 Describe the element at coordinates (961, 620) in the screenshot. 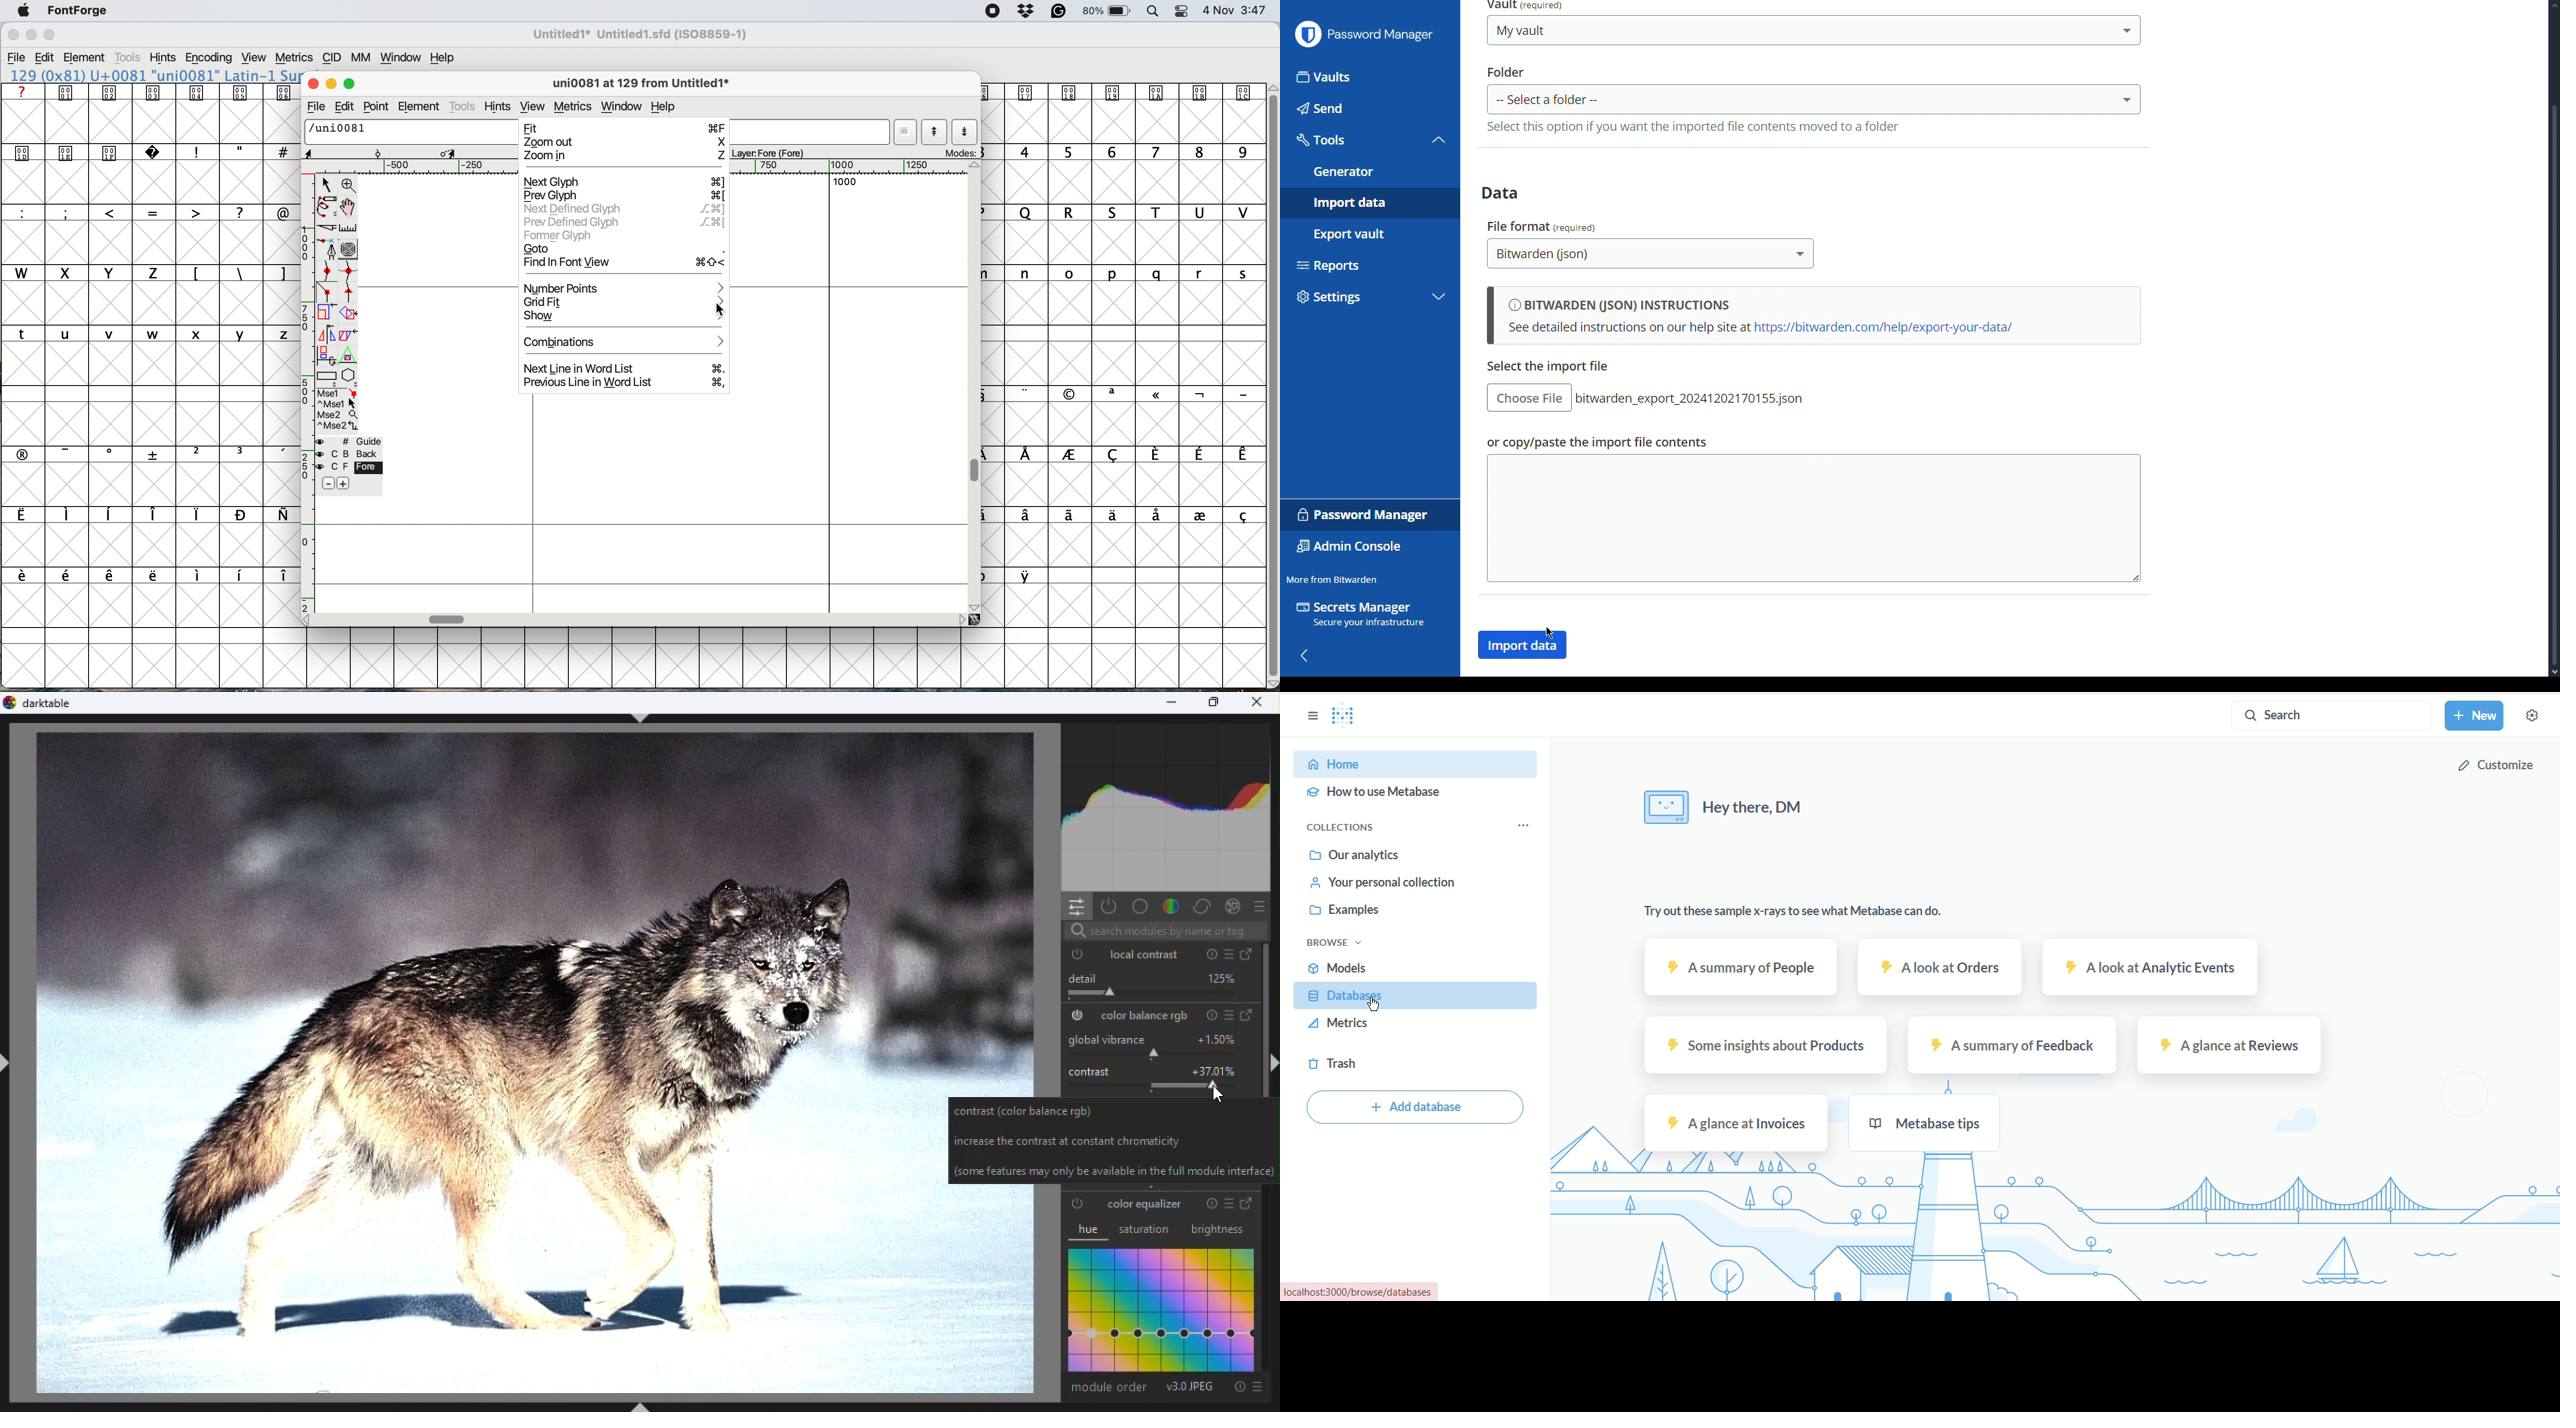

I see `Scroll Button` at that location.